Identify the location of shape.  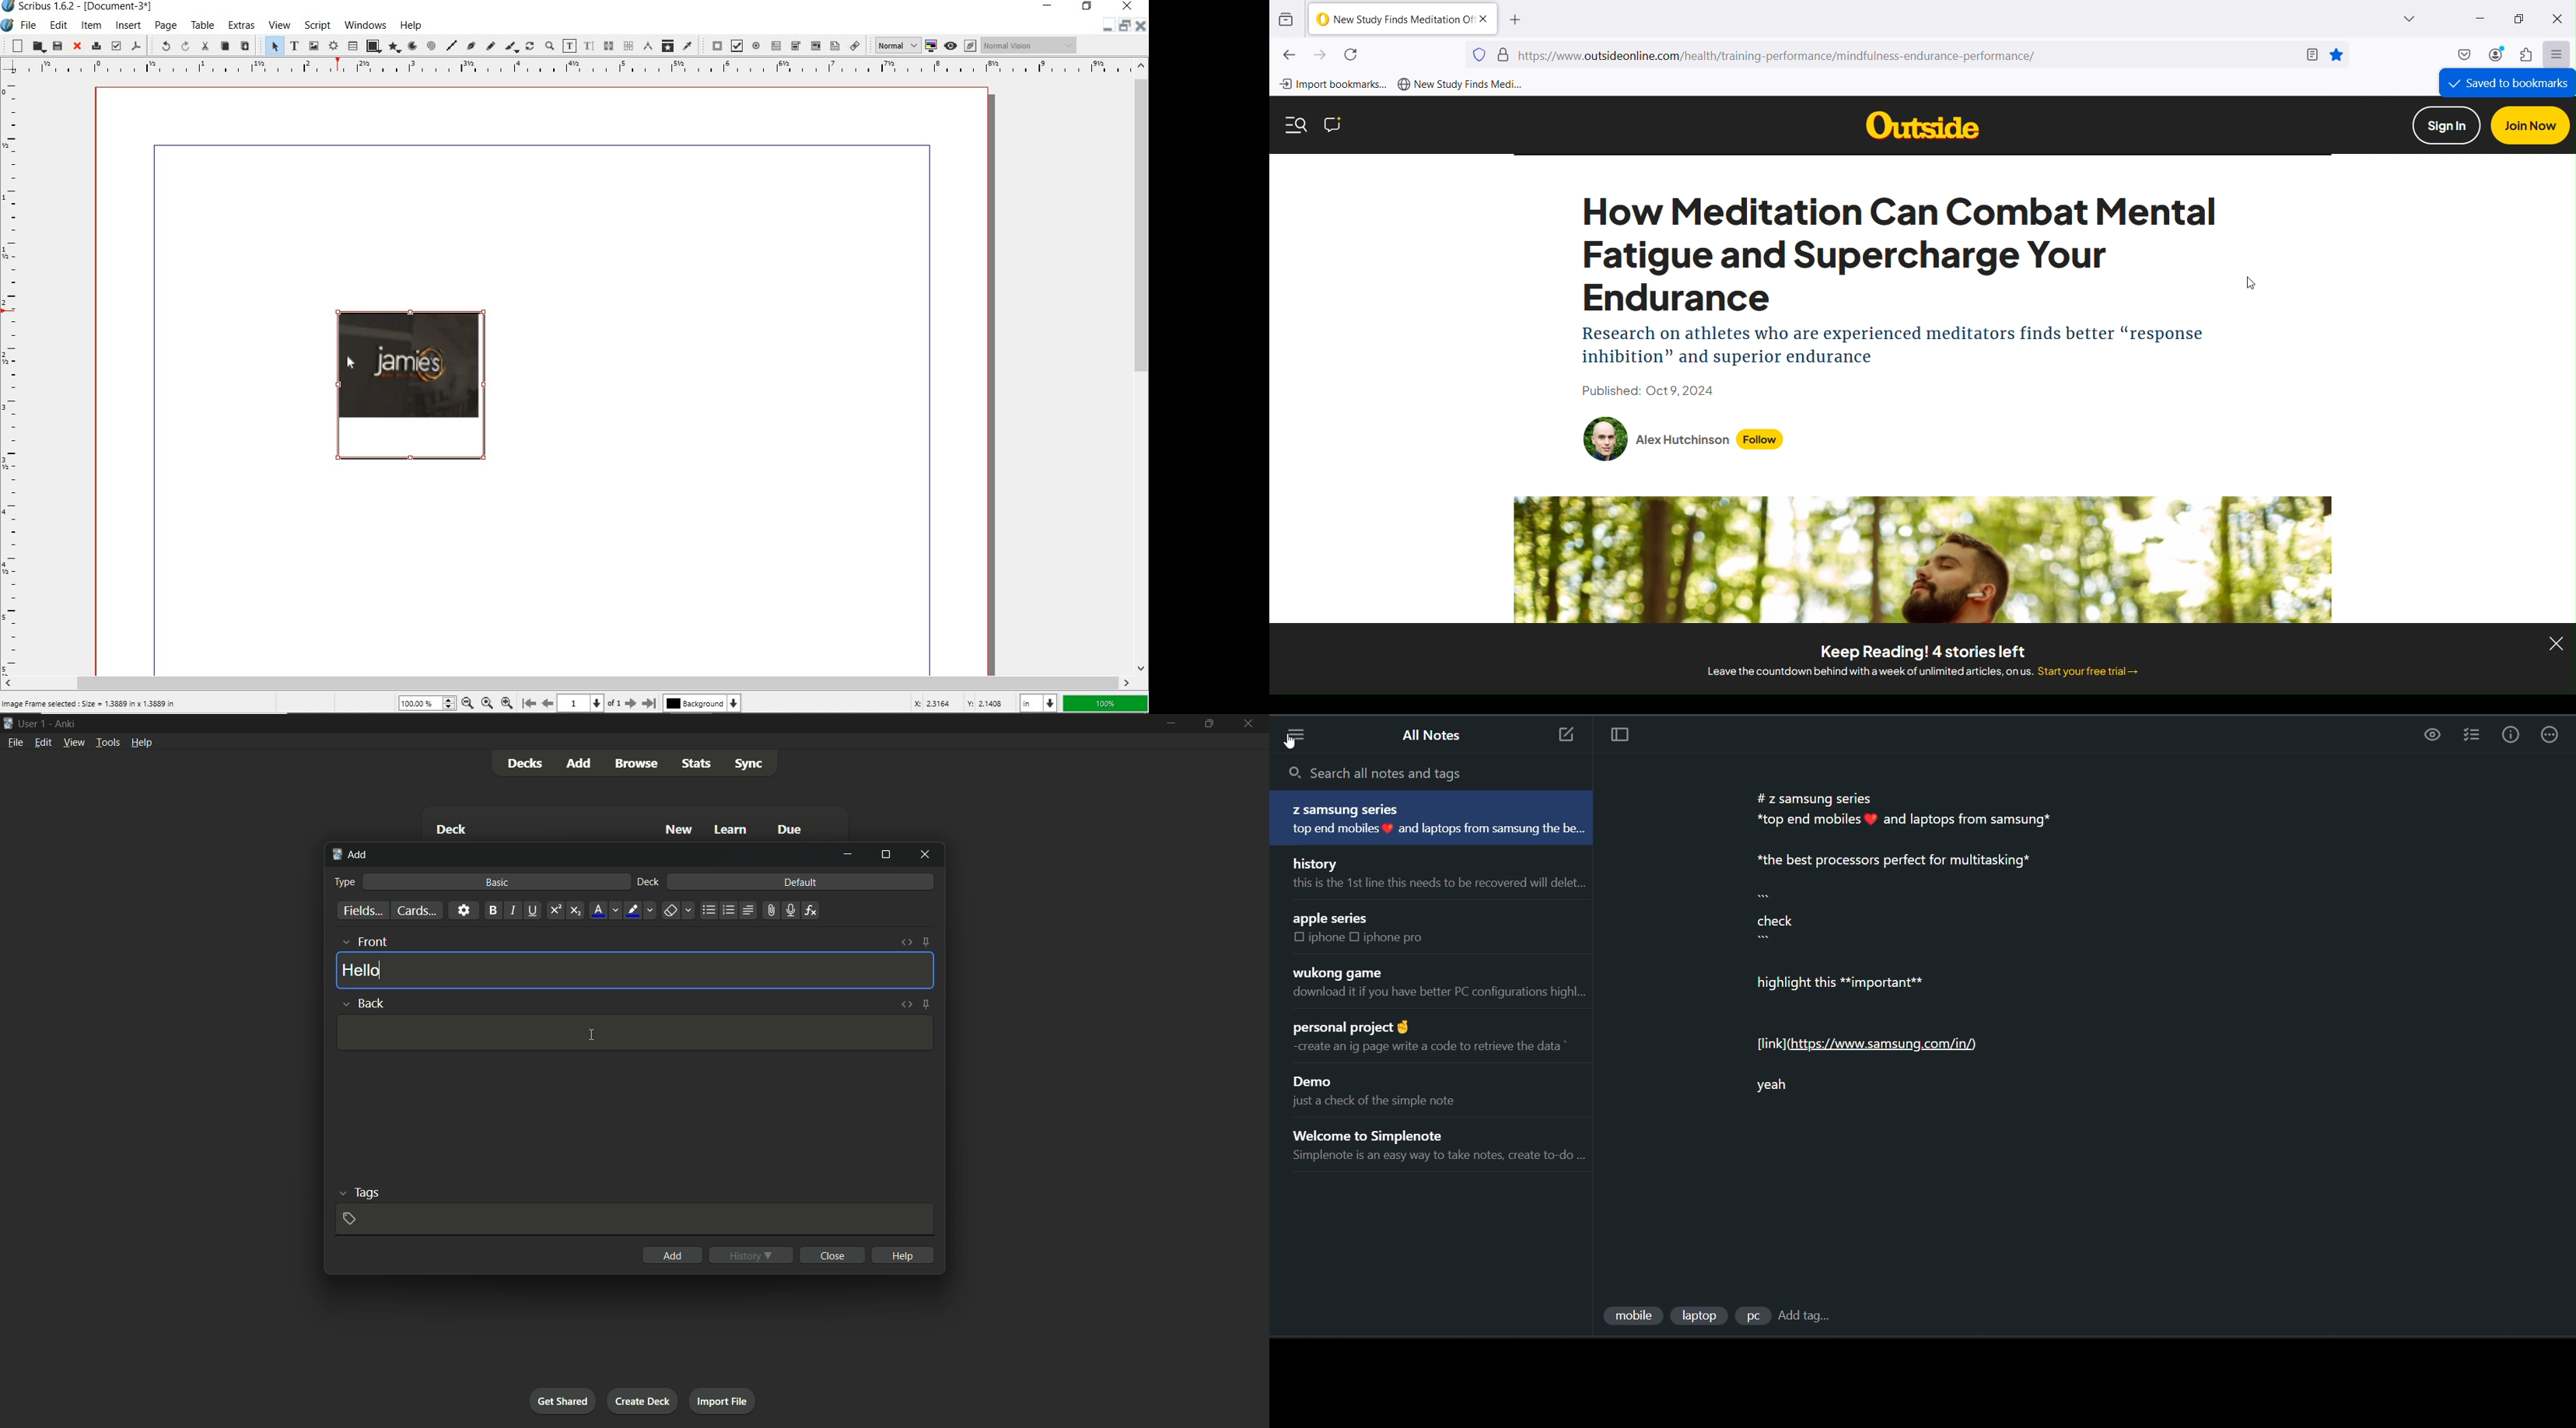
(373, 46).